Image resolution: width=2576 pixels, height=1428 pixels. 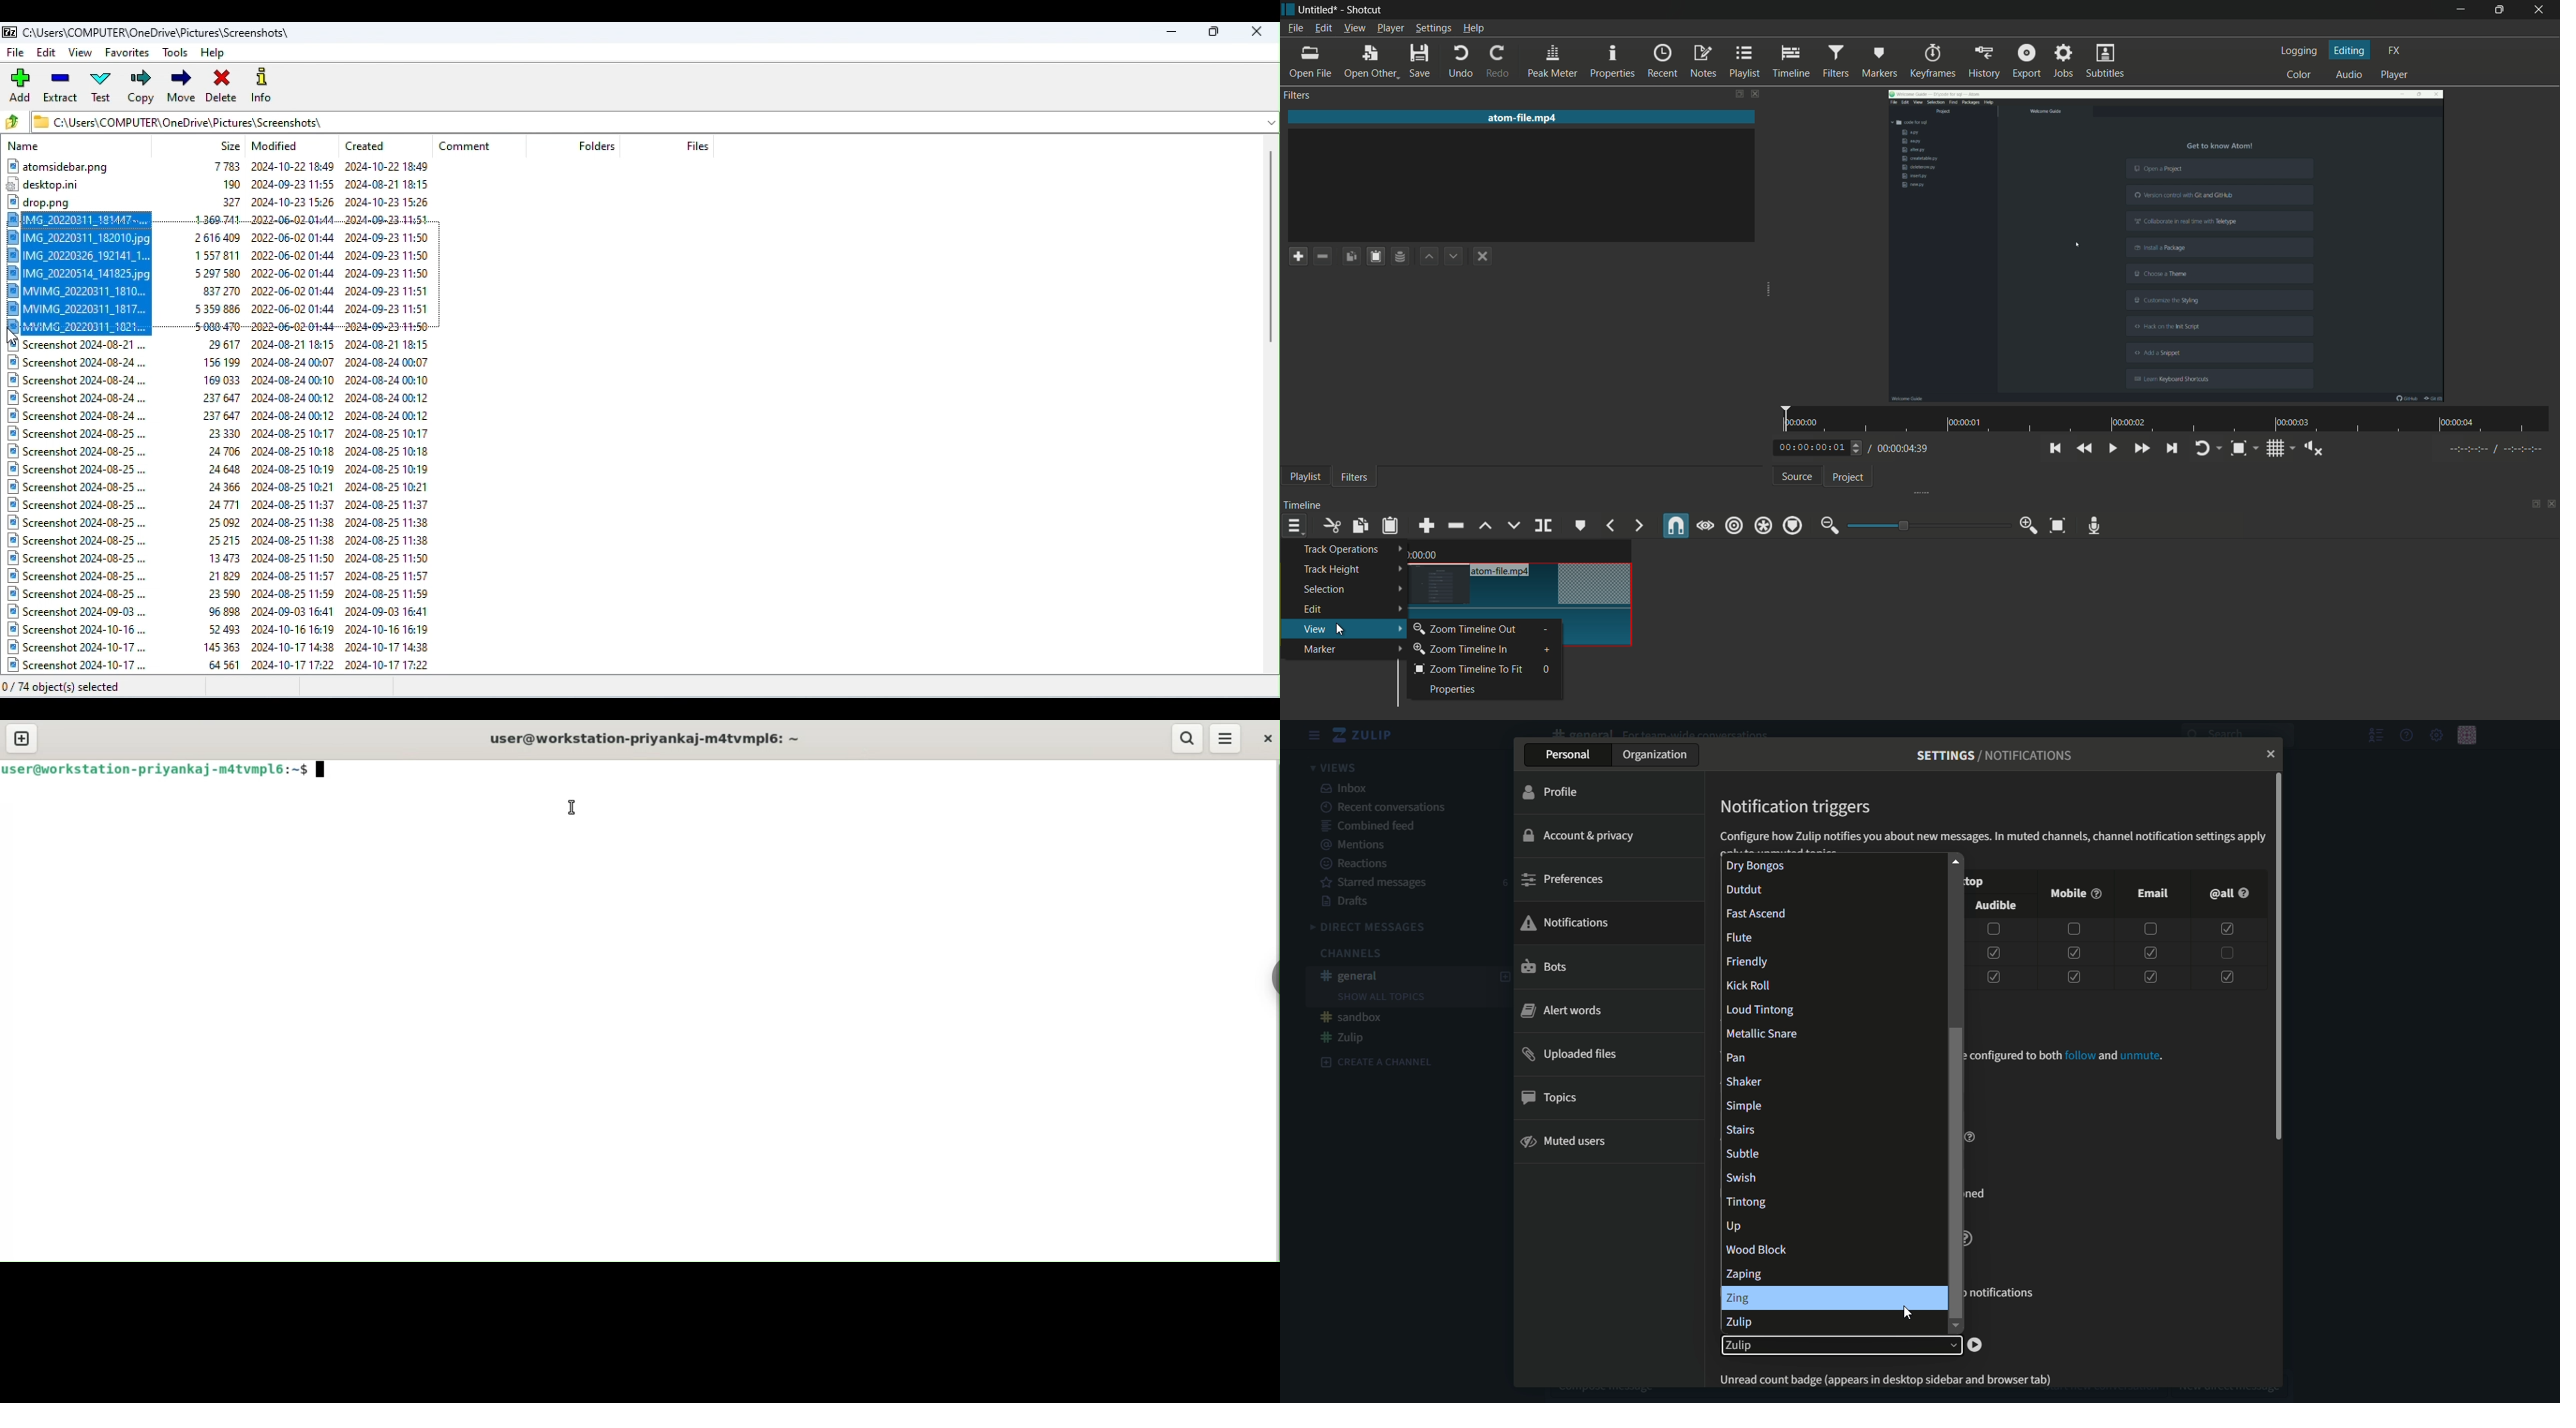 What do you see at coordinates (1835, 61) in the screenshot?
I see `filters` at bounding box center [1835, 61].